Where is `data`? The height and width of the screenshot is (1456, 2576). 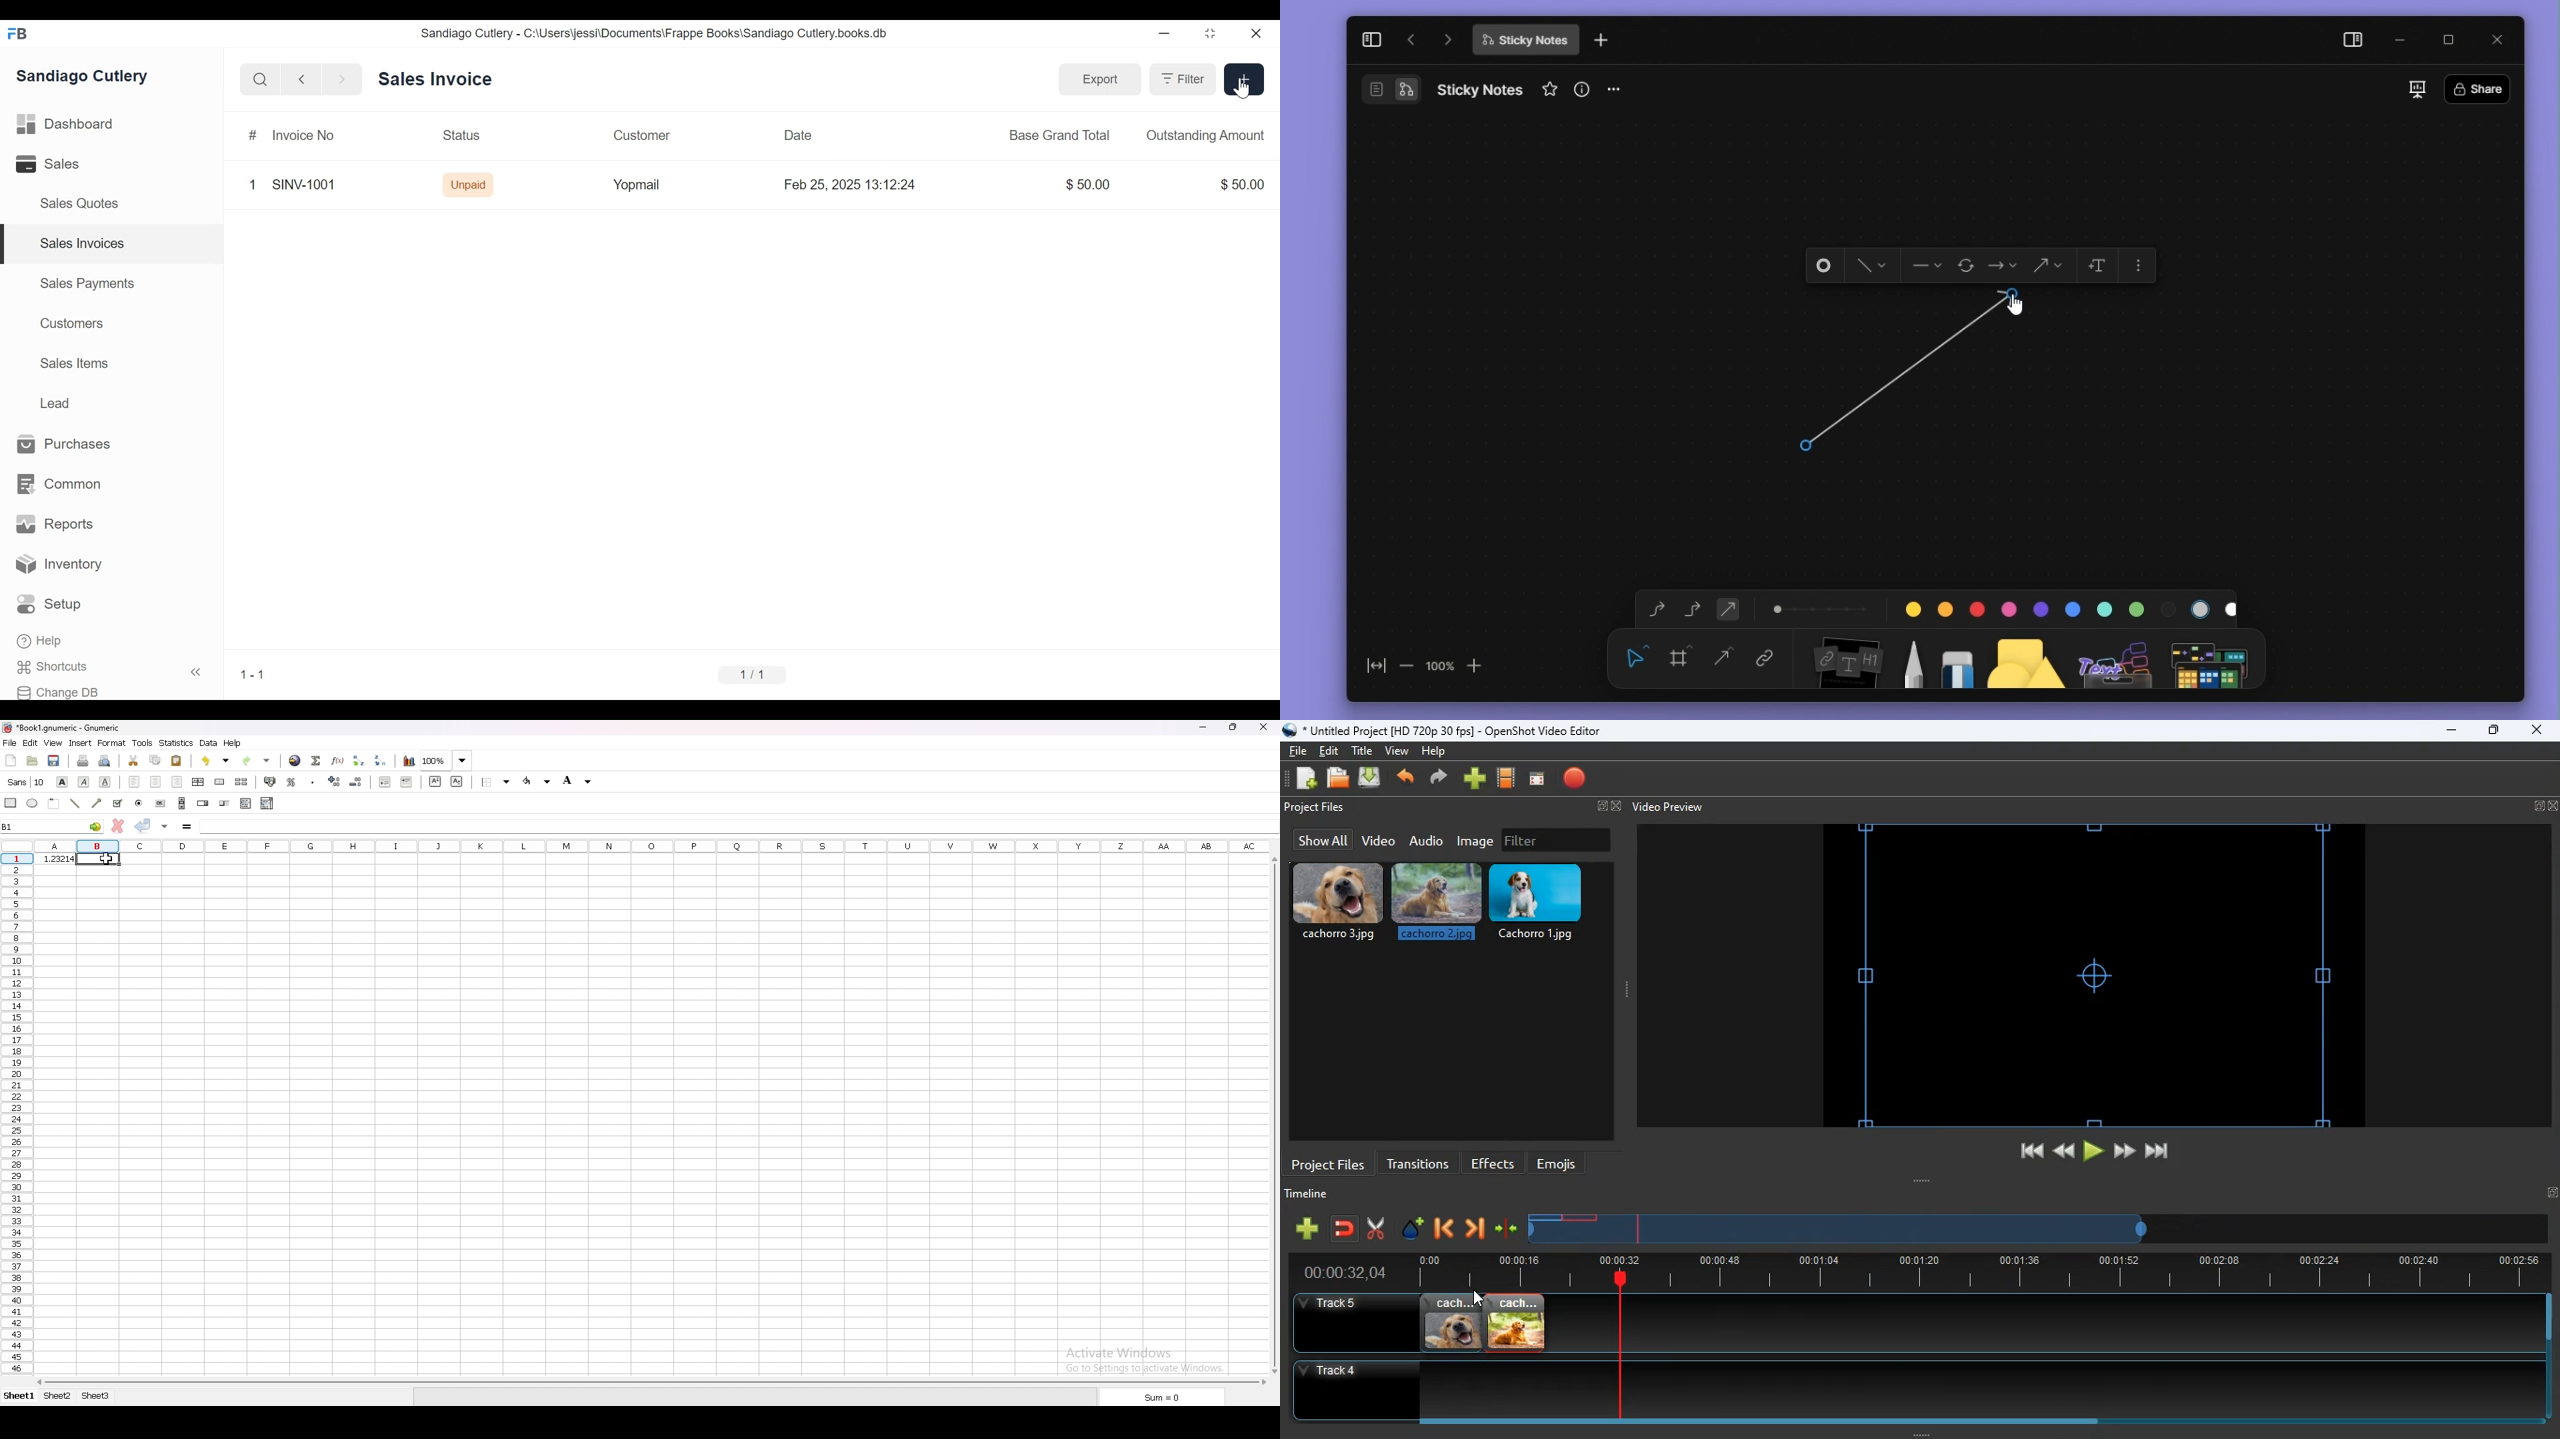
data is located at coordinates (209, 743).